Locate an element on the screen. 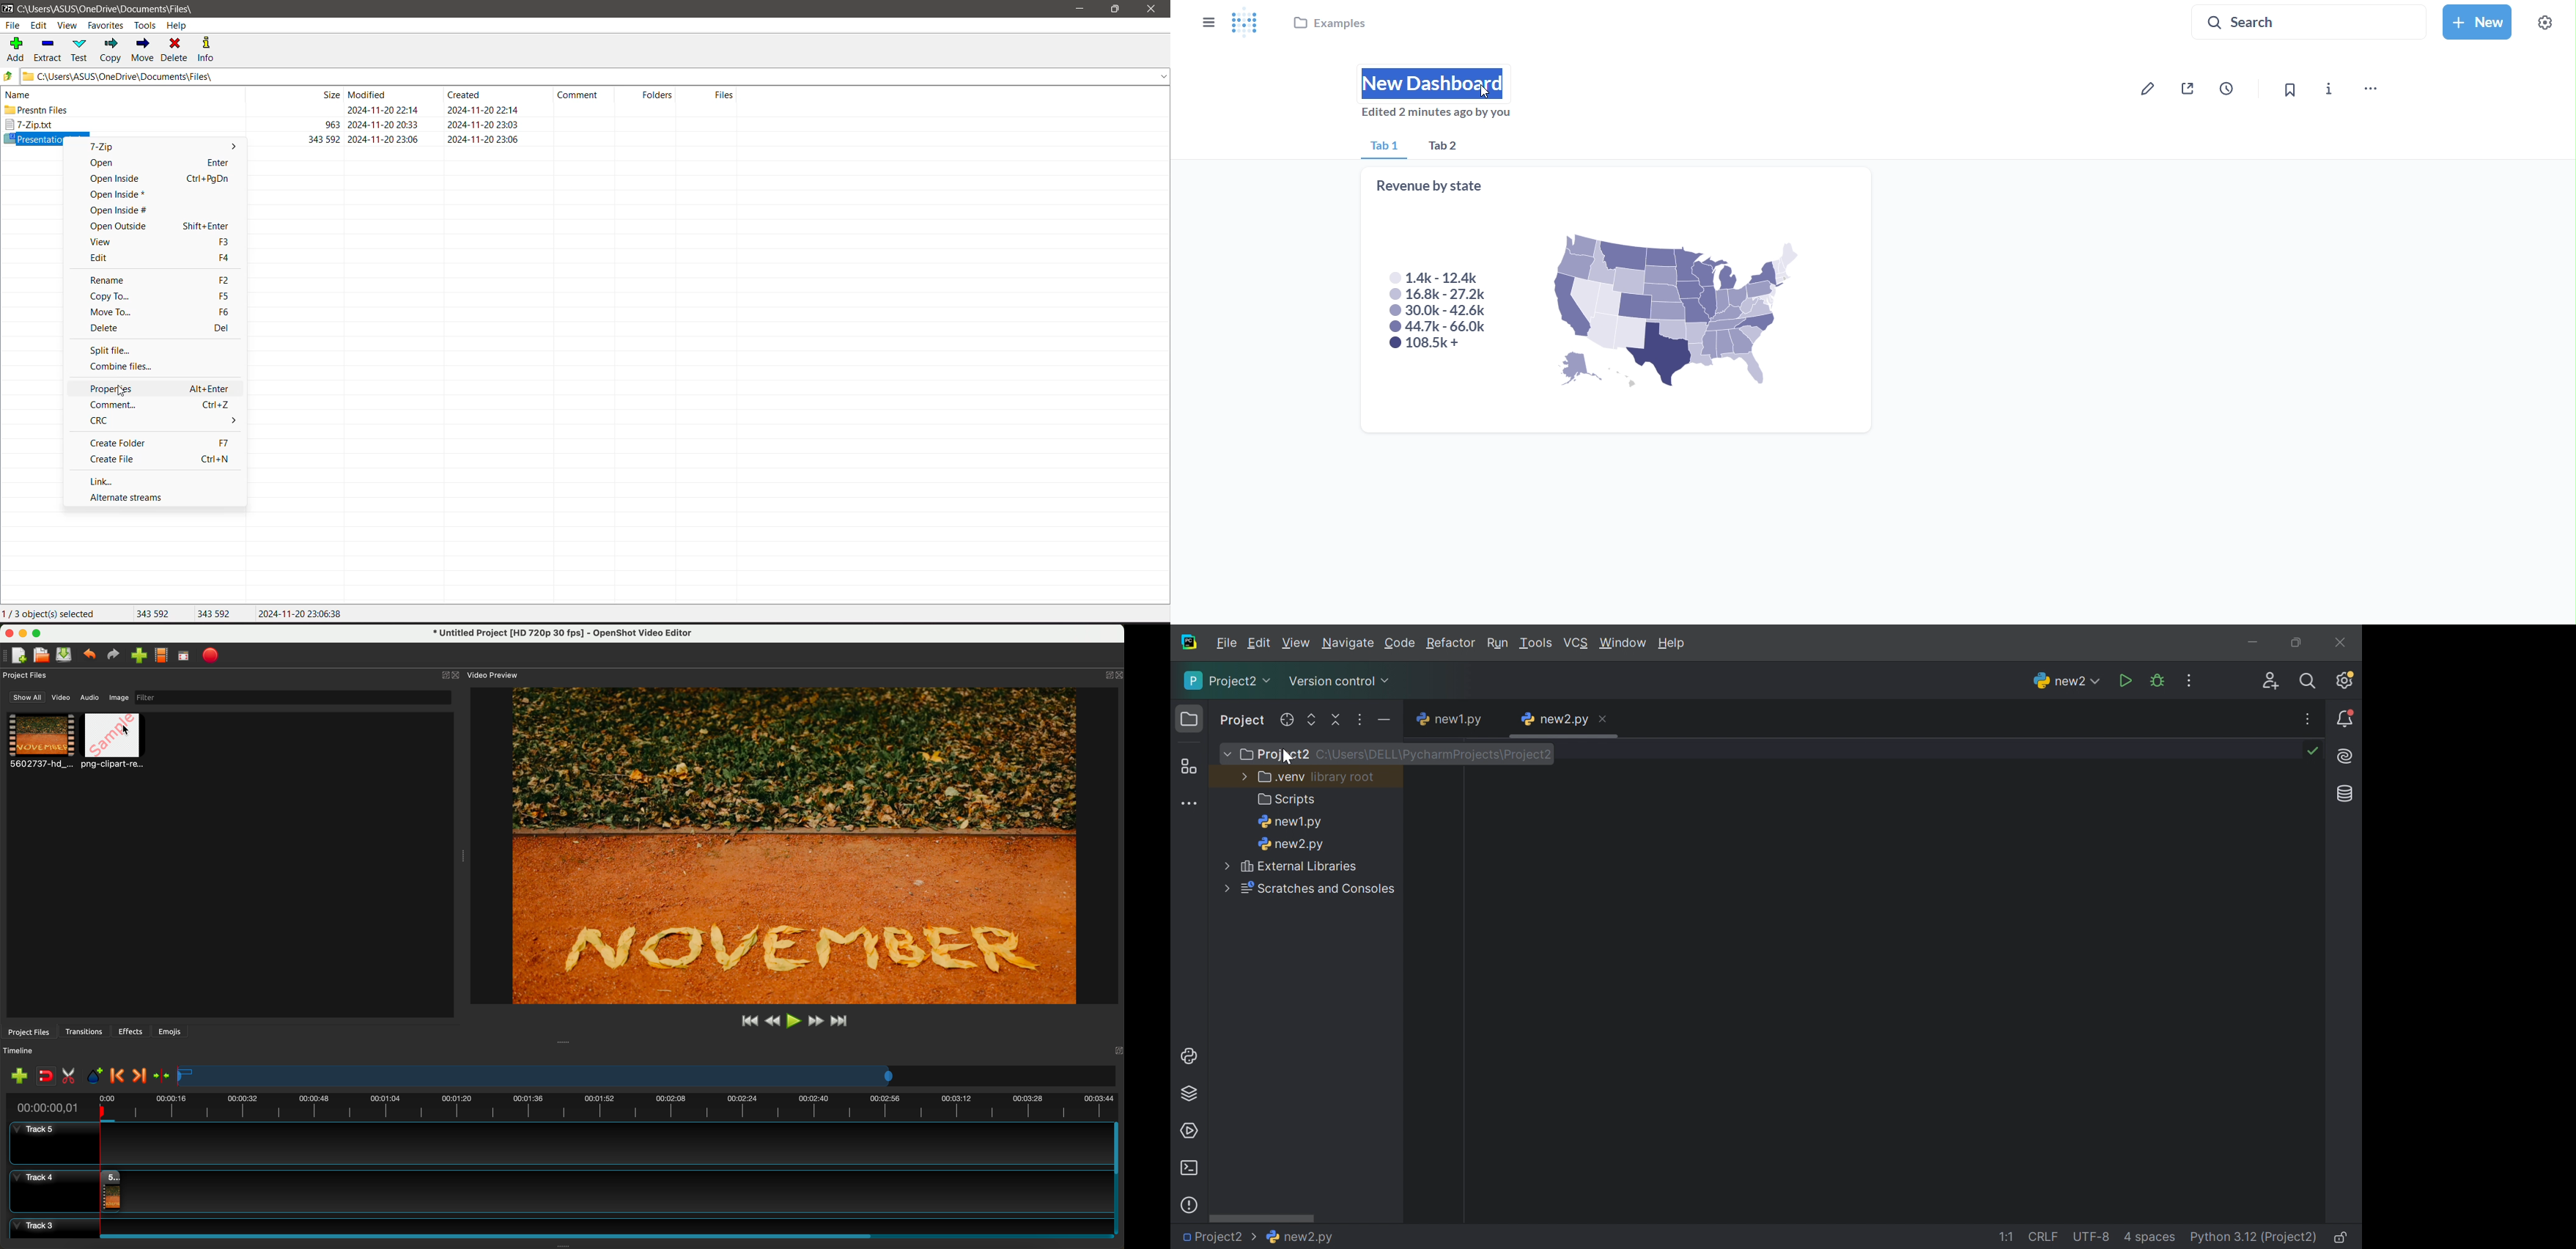  library.root is located at coordinates (1342, 779).